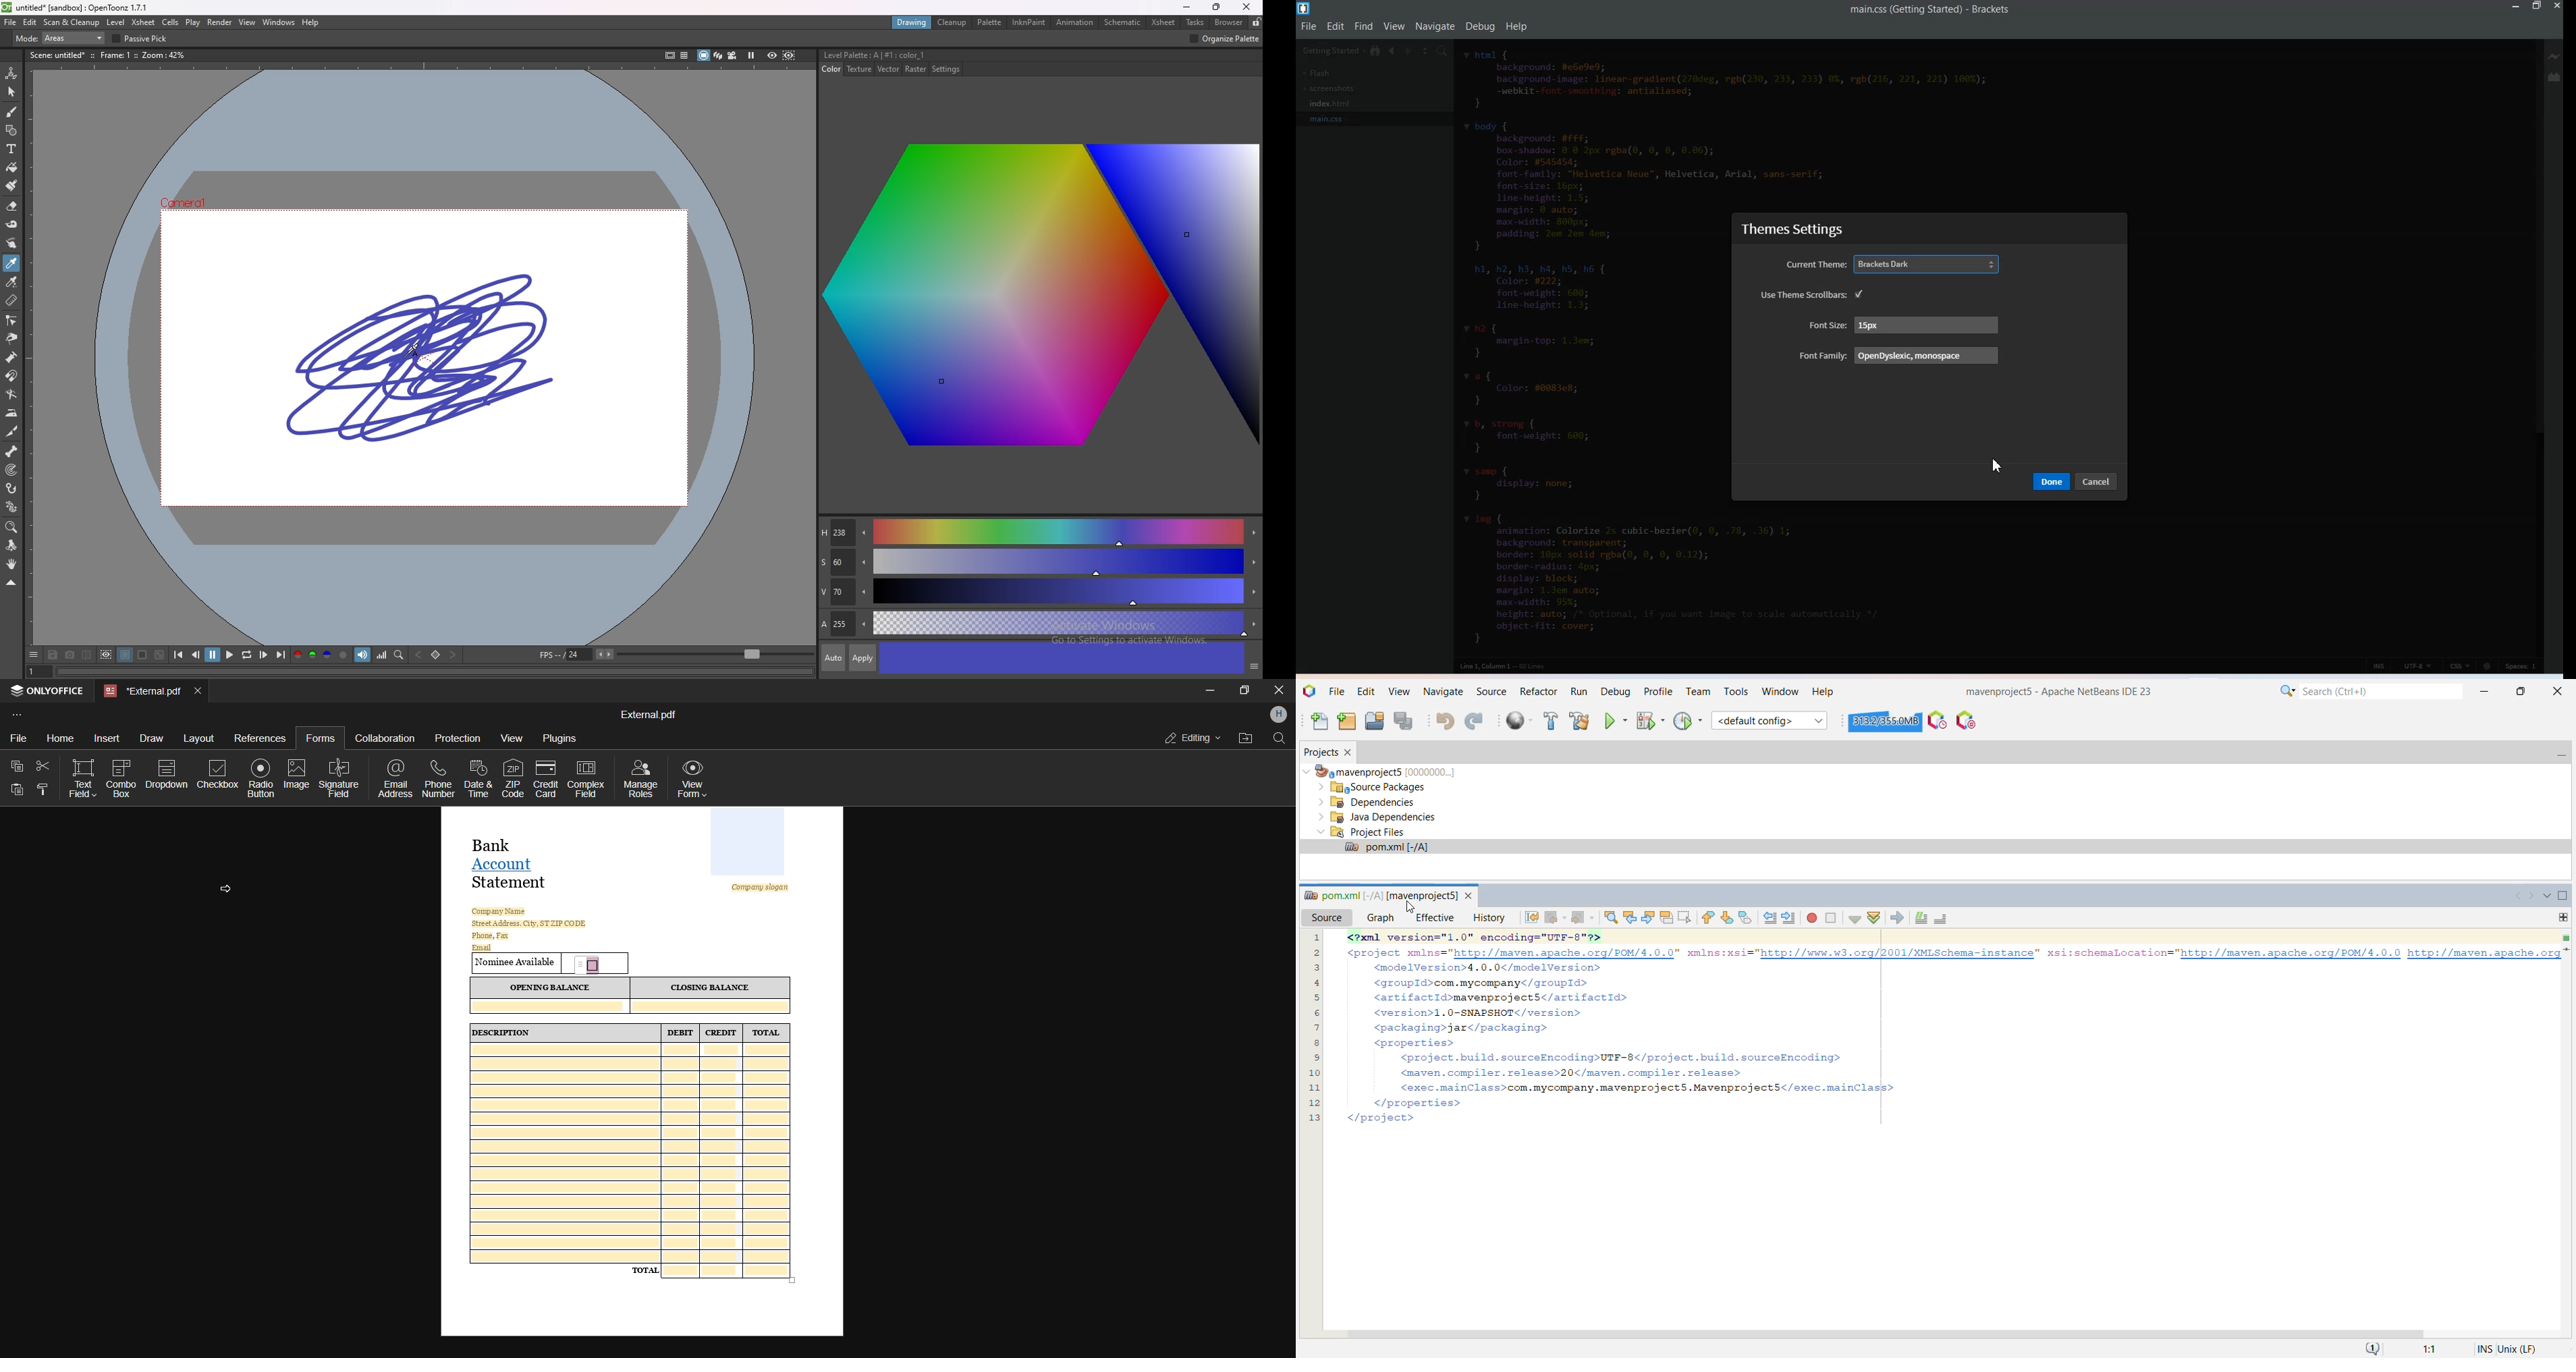 The image size is (2576, 1372). Describe the element at coordinates (1893, 264) in the screenshot. I see `Current Theme` at that location.